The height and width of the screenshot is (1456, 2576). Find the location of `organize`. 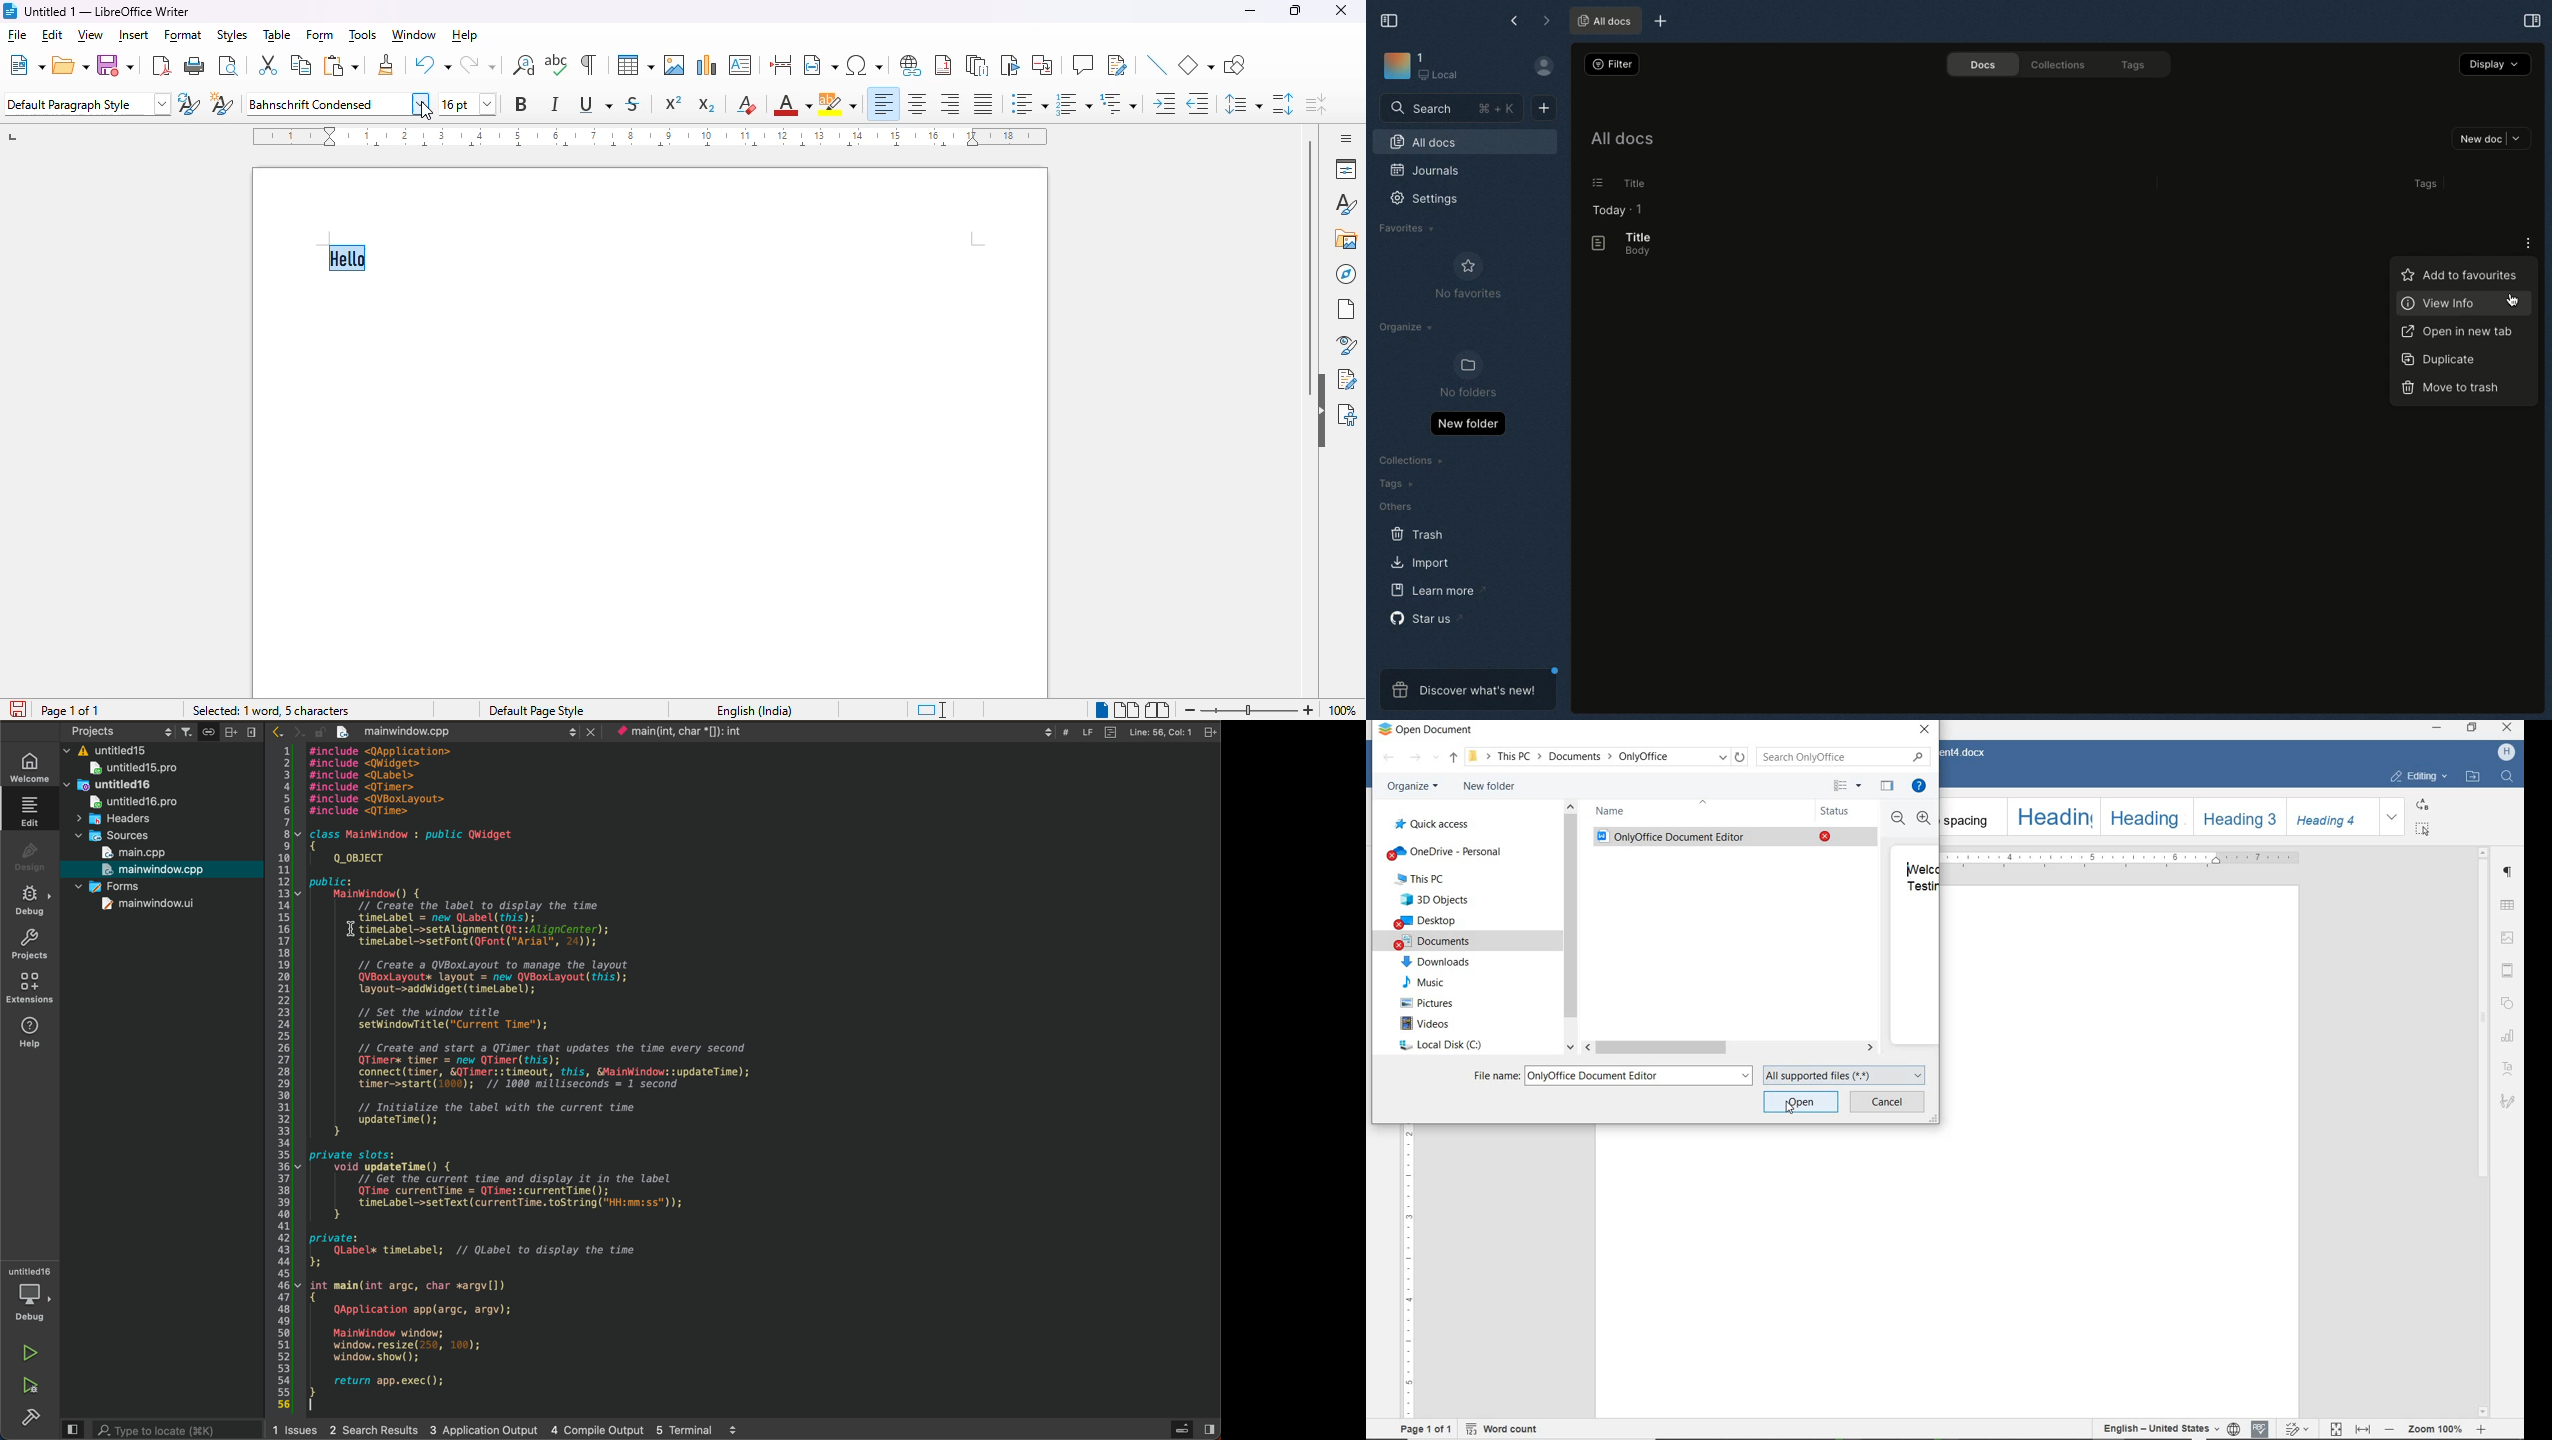

organize is located at coordinates (1414, 787).